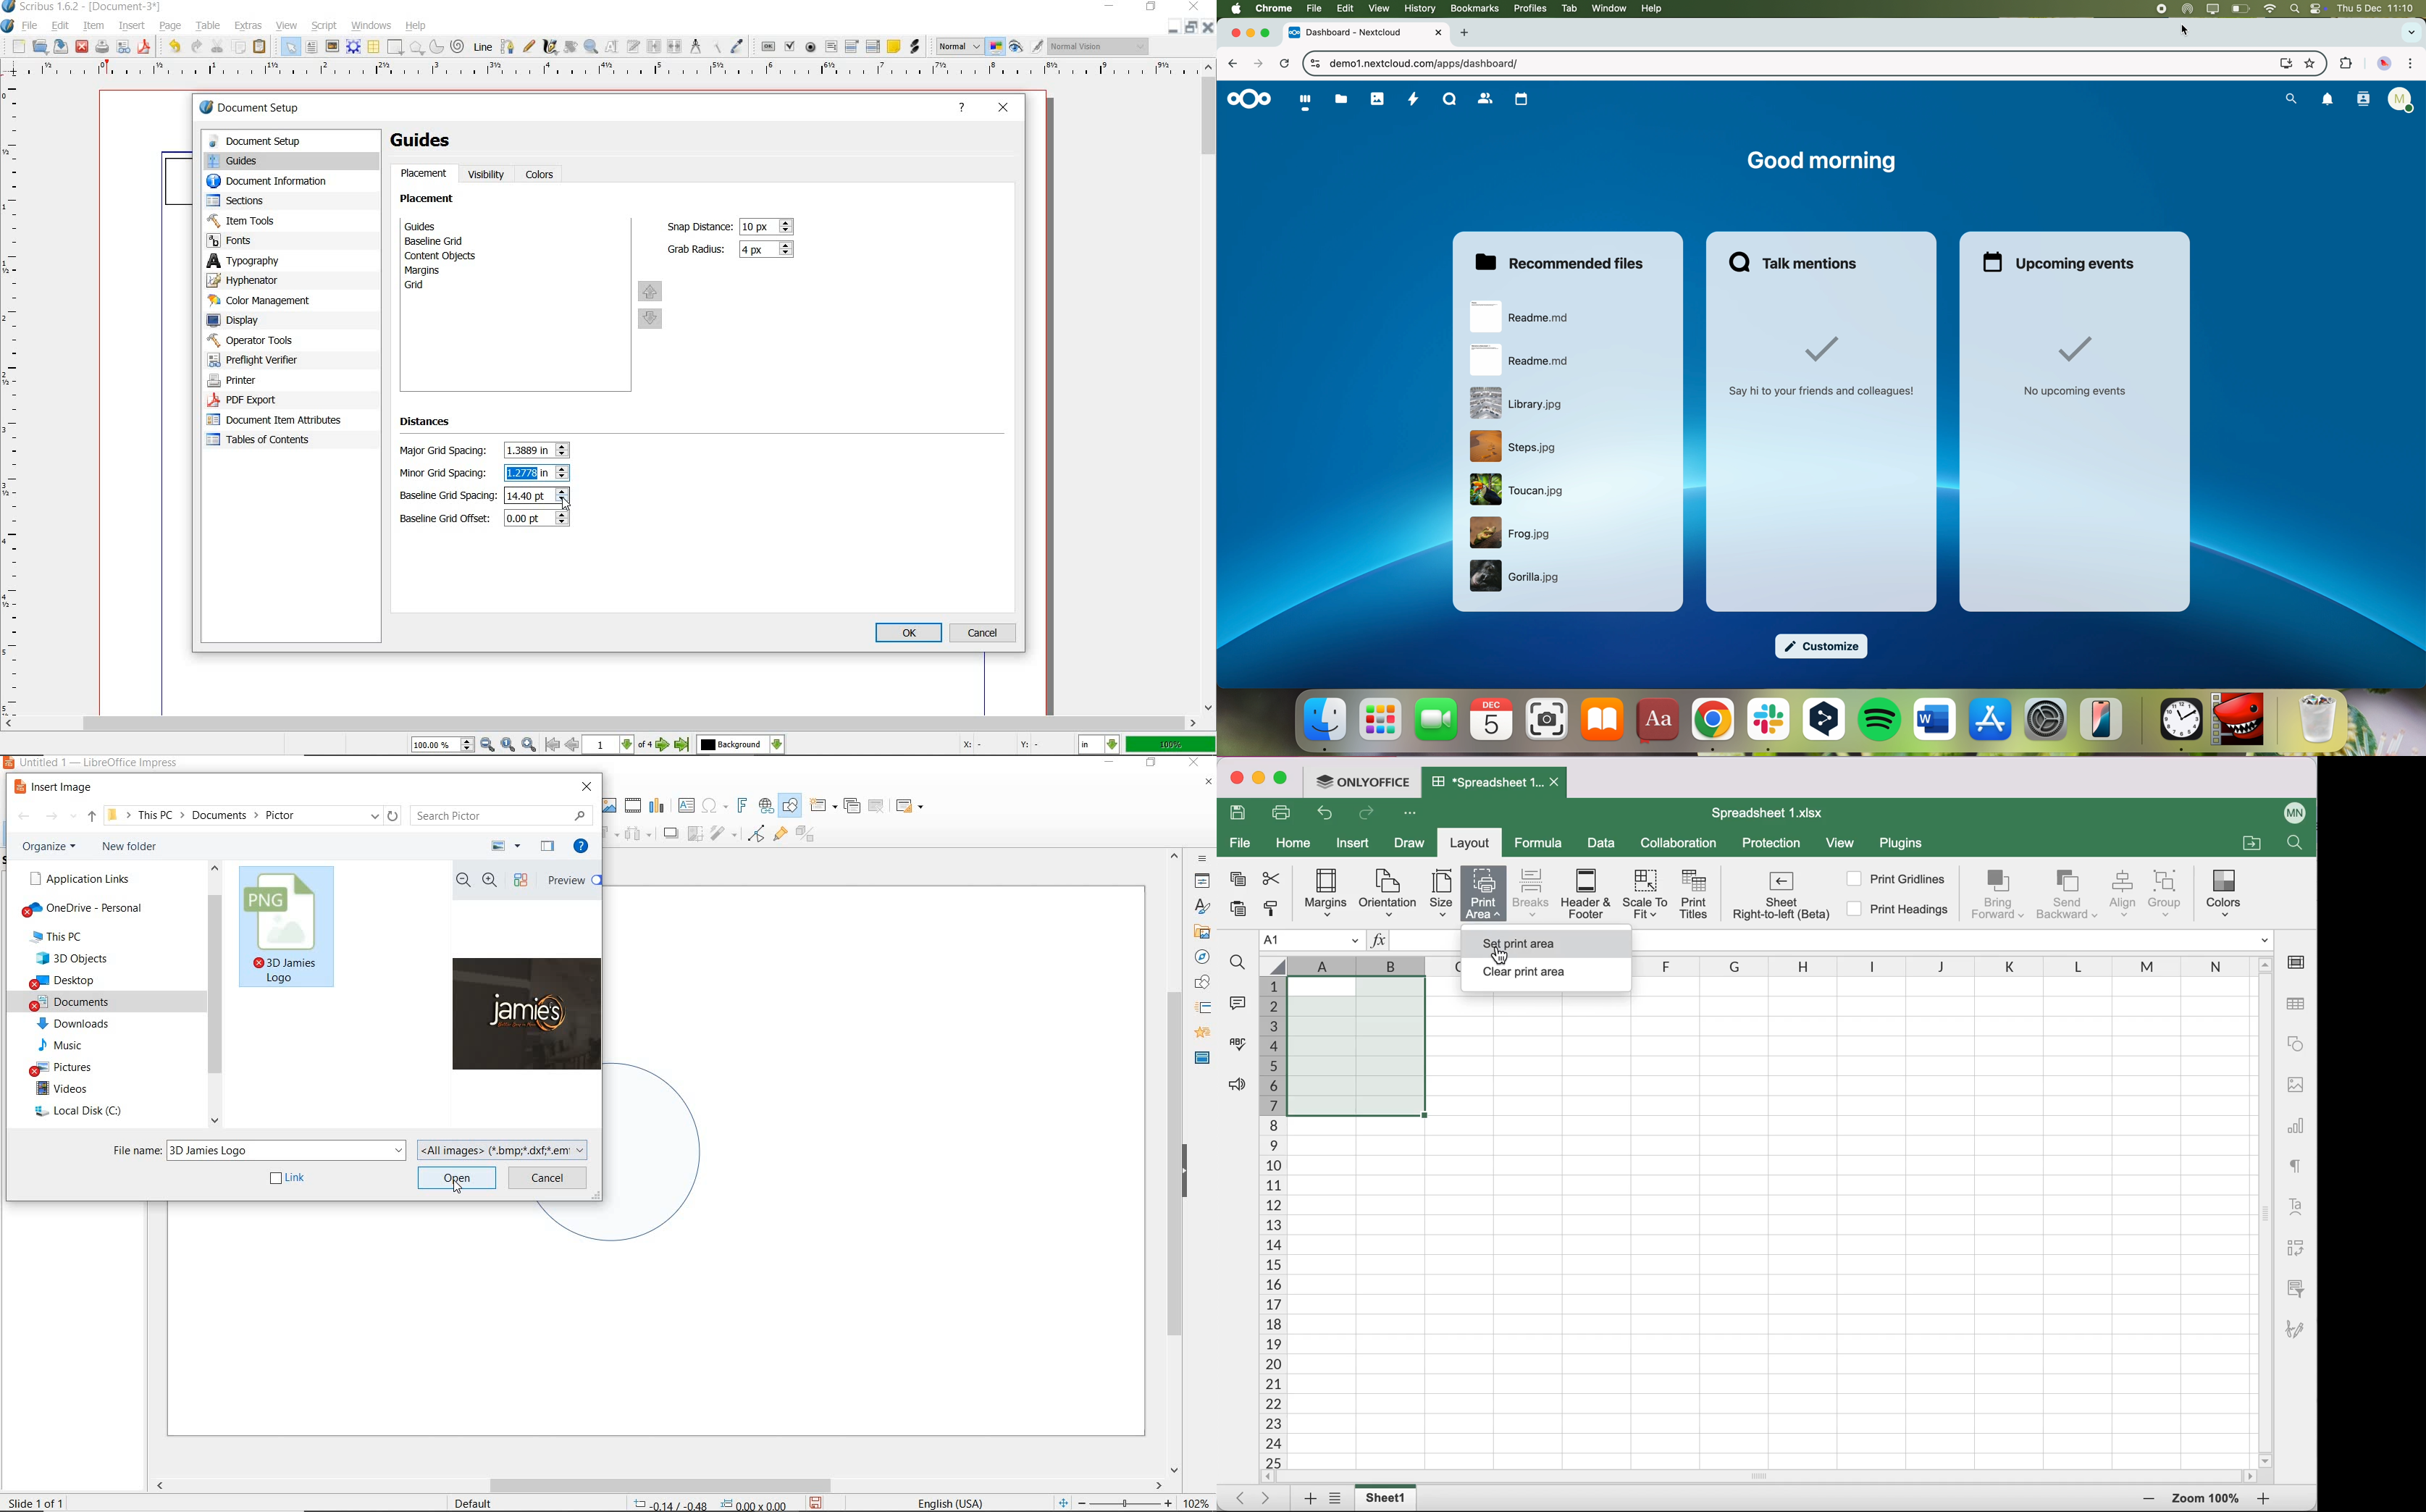 The height and width of the screenshot is (1512, 2436). What do you see at coordinates (1199, 931) in the screenshot?
I see `gallery` at bounding box center [1199, 931].